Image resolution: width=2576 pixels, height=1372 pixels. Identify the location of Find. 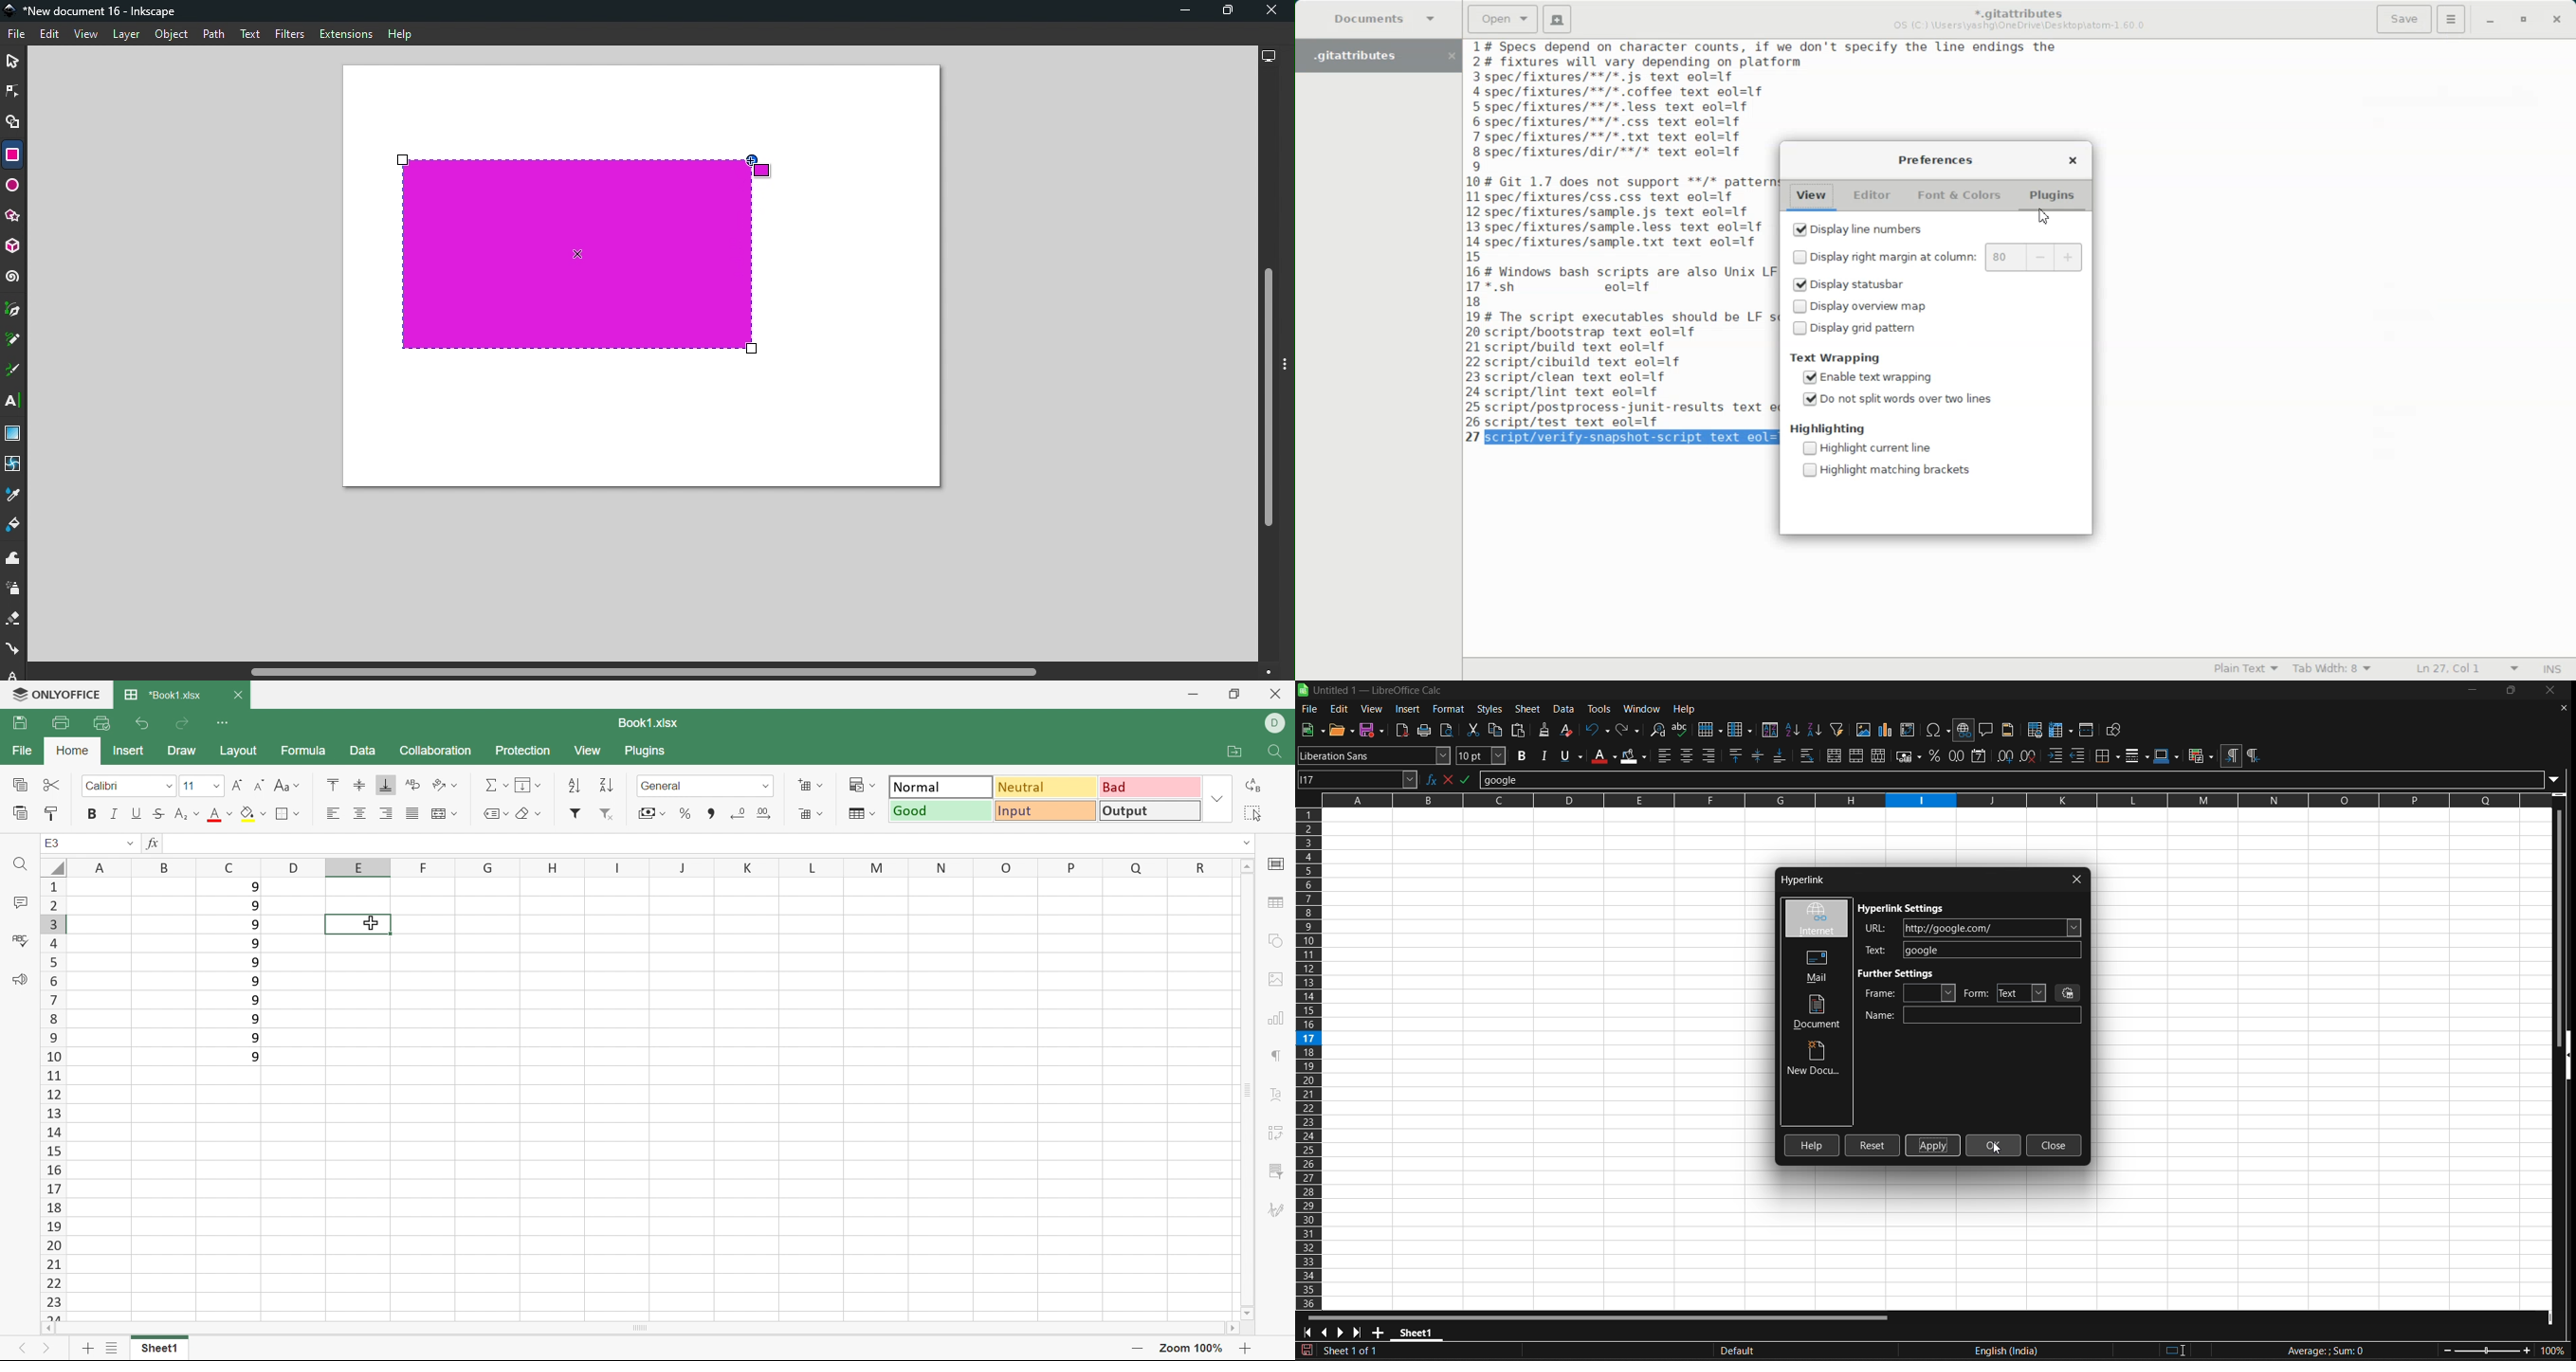
(1276, 752).